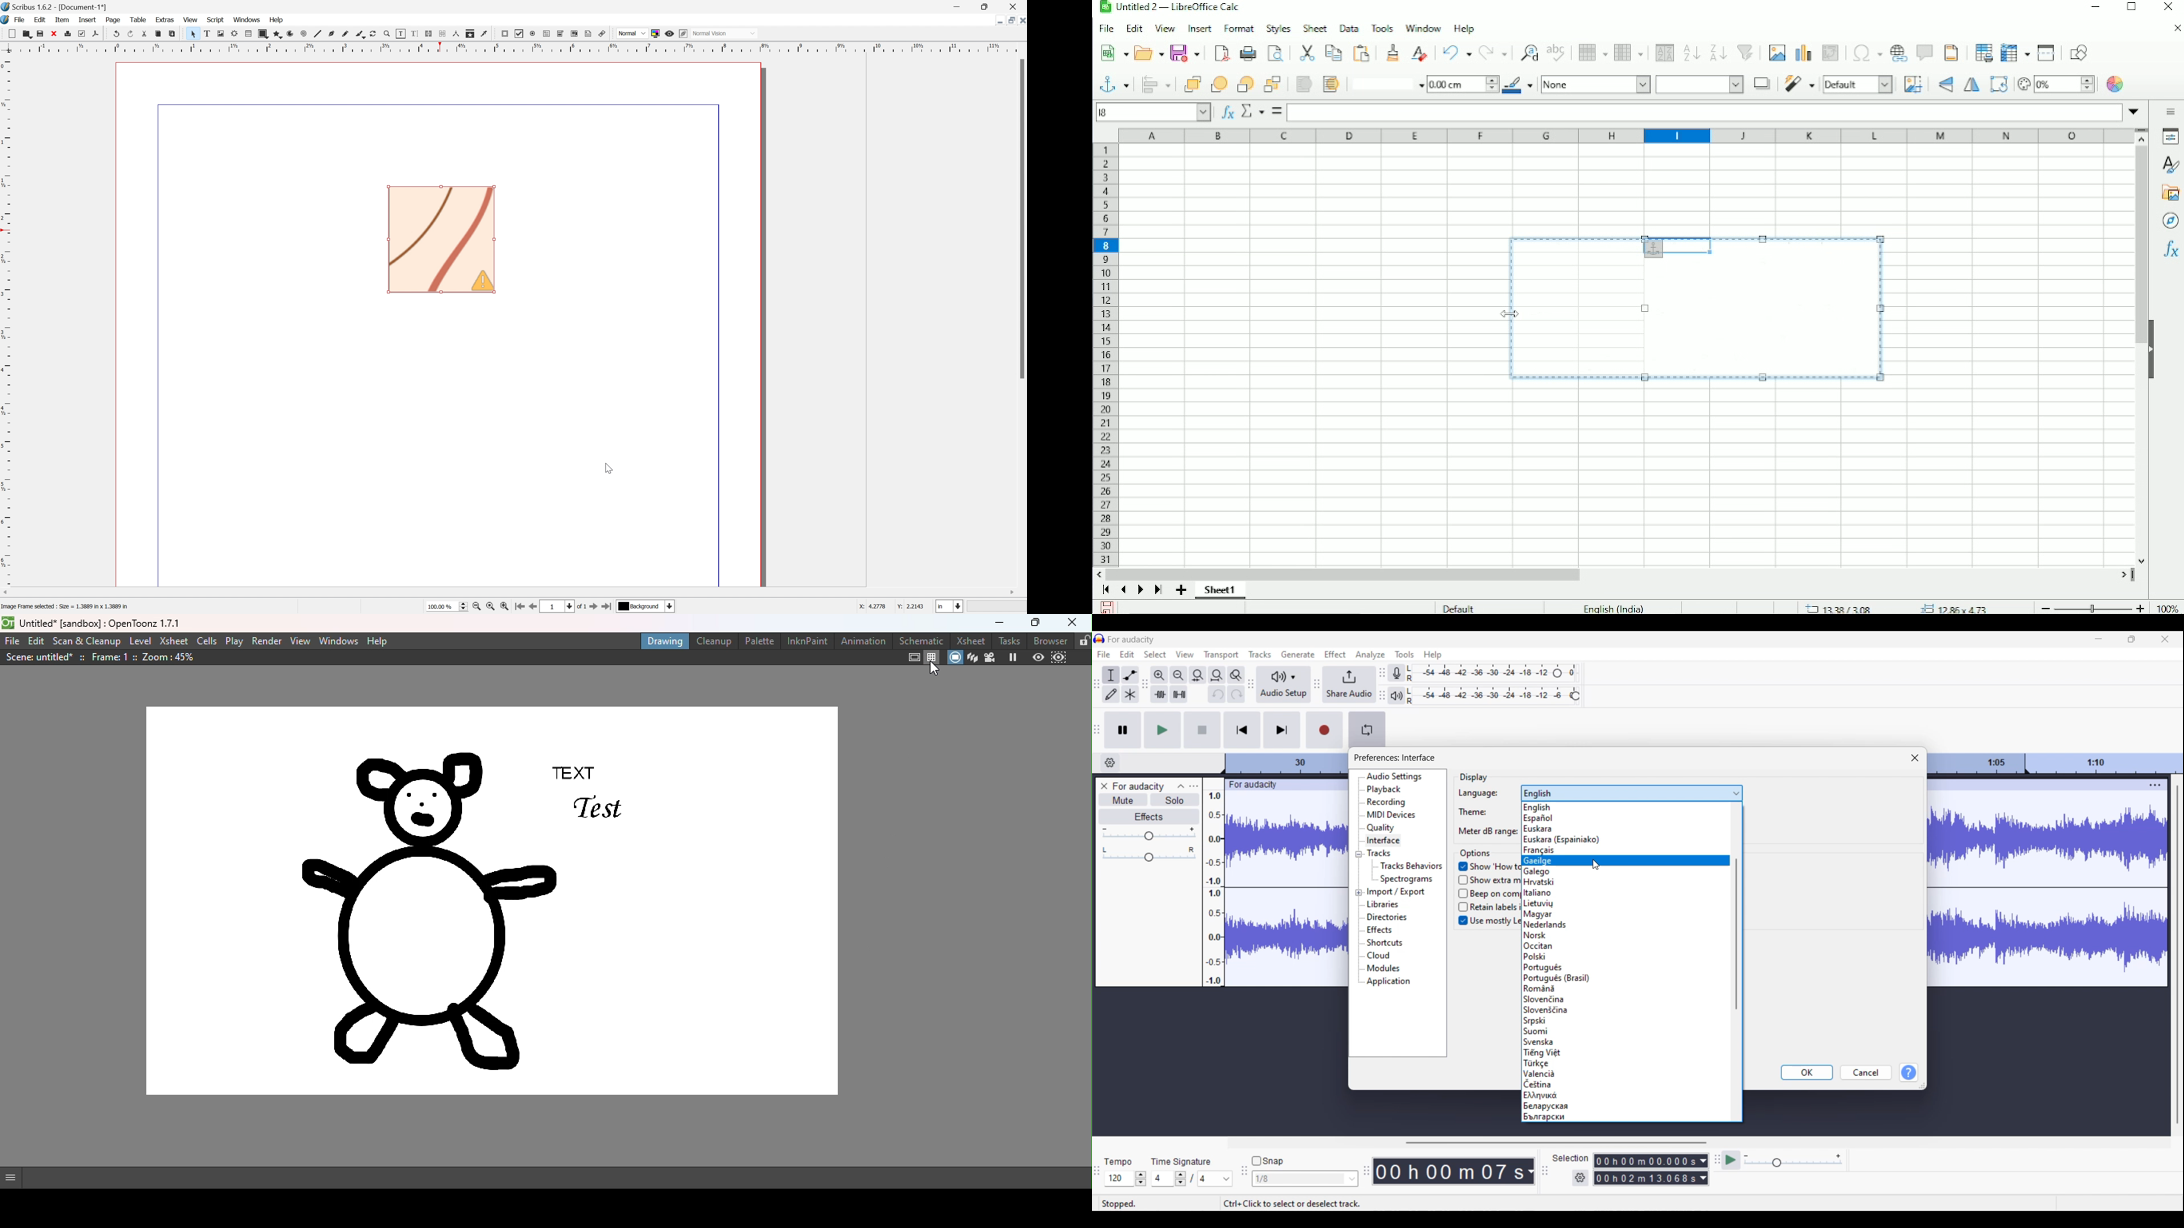  What do you see at coordinates (1260, 654) in the screenshot?
I see `Tracks menu` at bounding box center [1260, 654].